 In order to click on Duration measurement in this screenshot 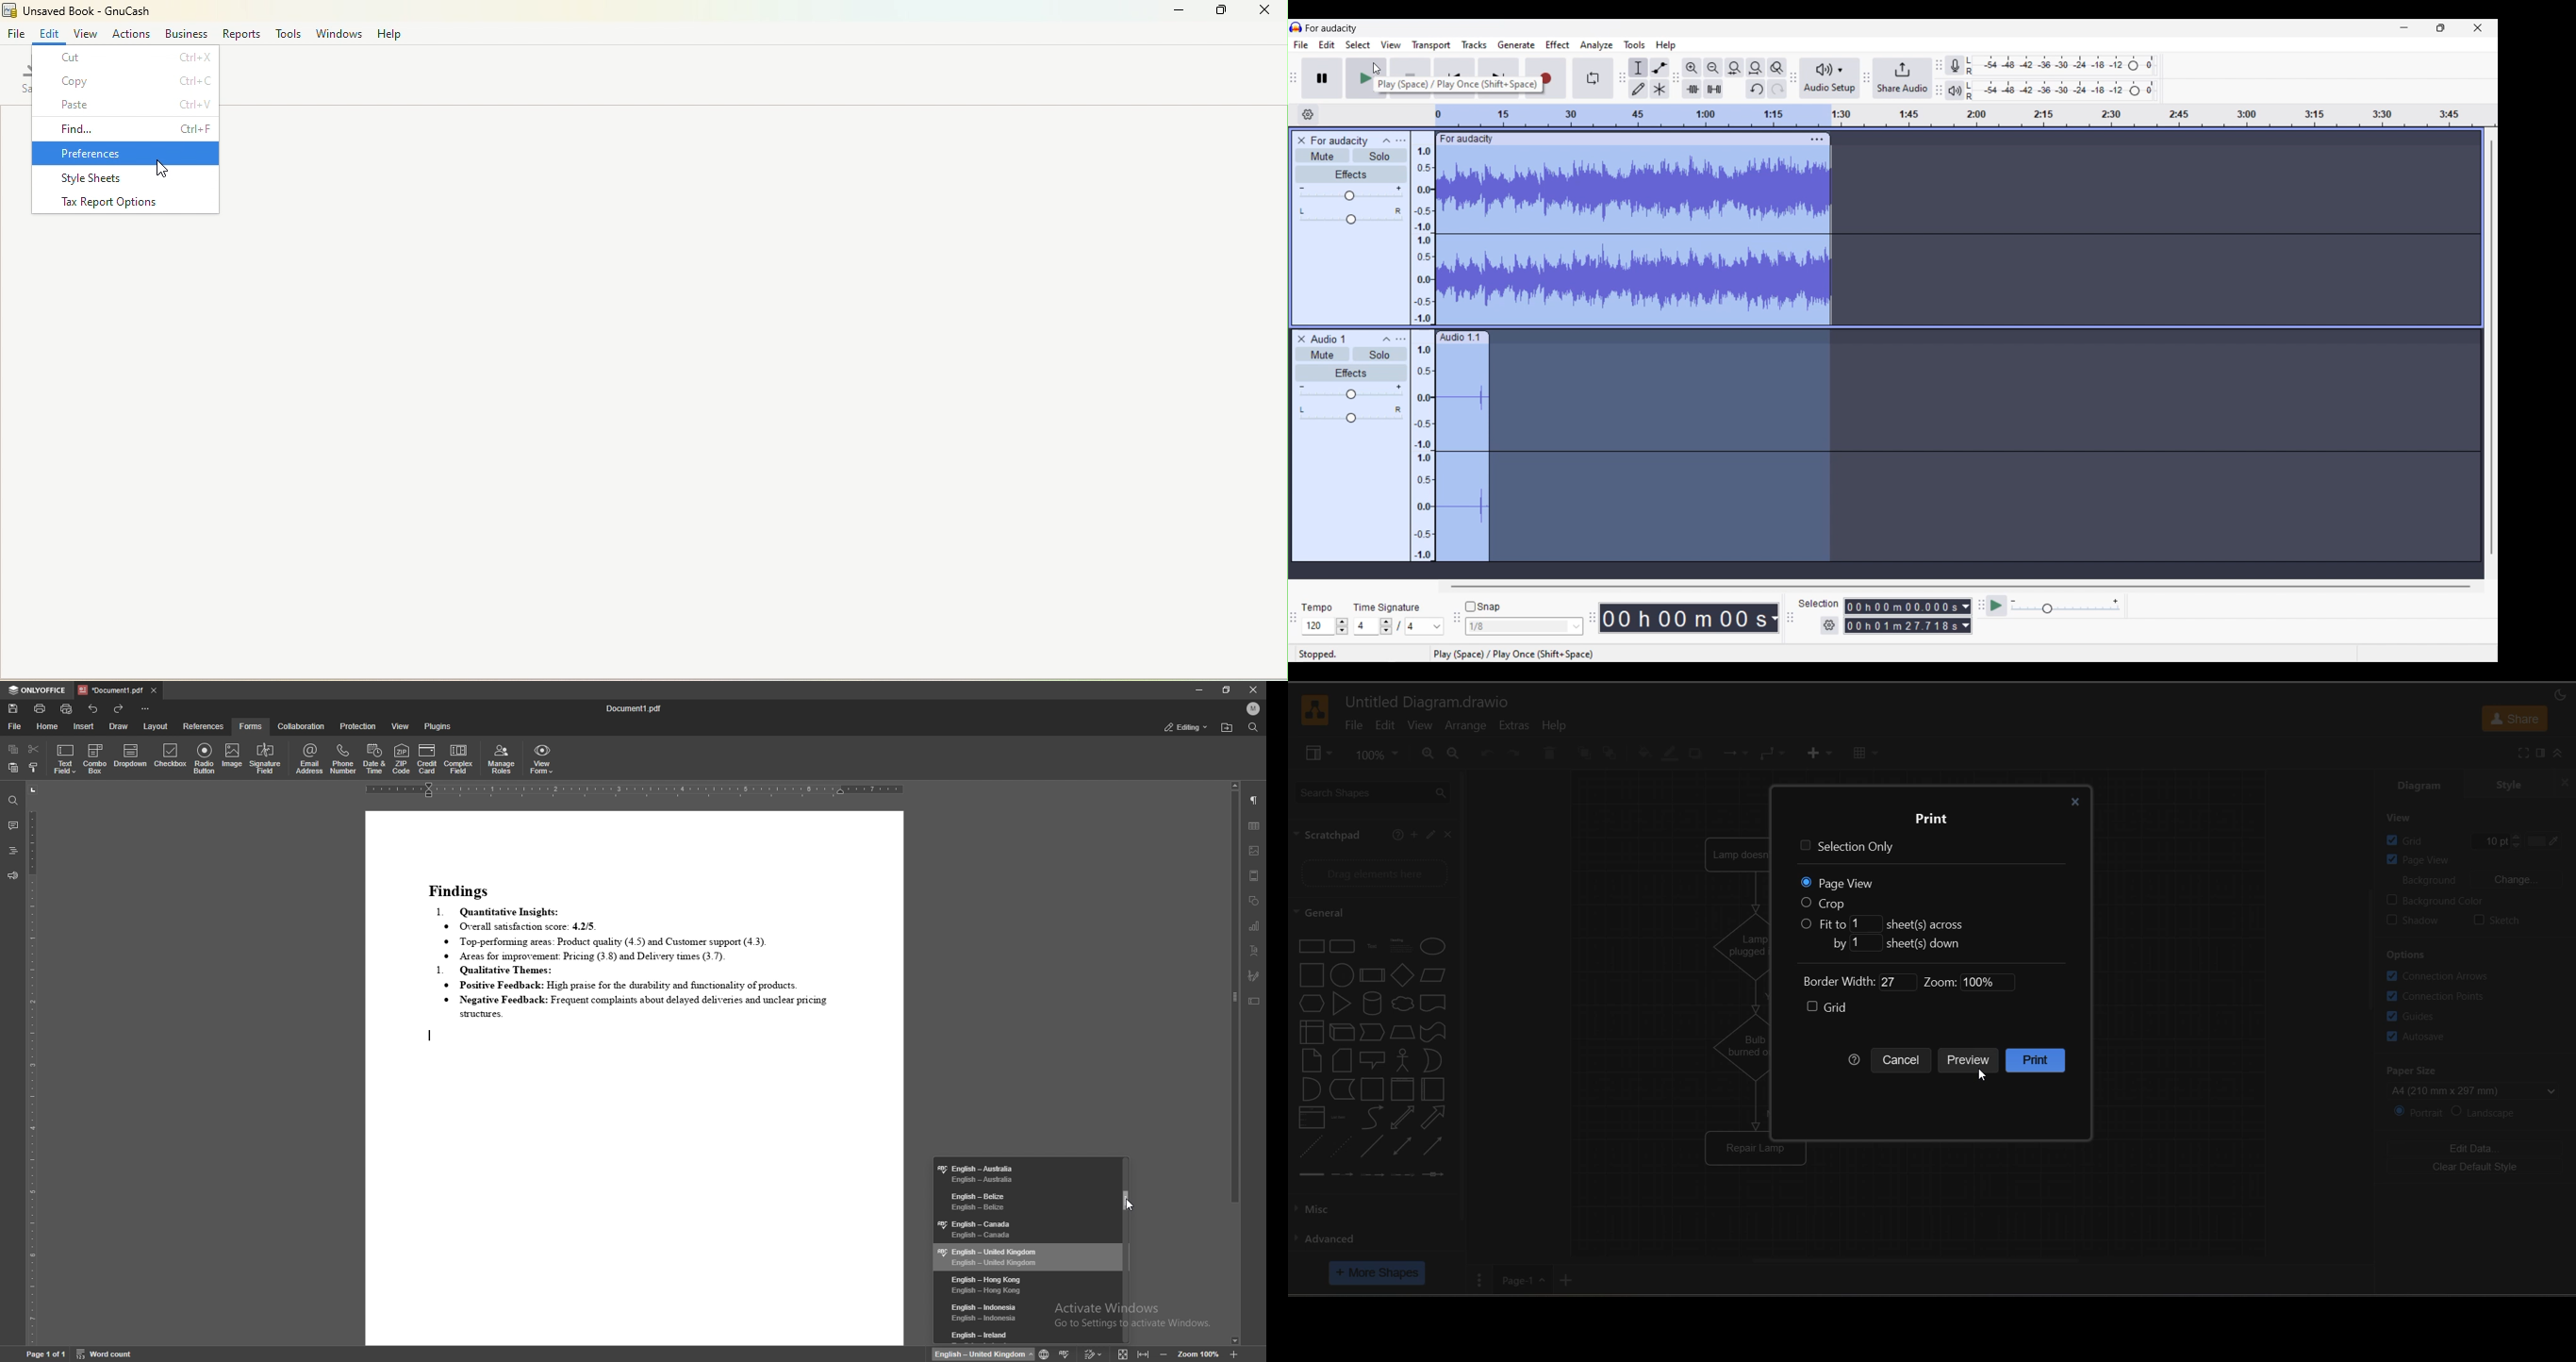, I will do `click(1775, 618)`.